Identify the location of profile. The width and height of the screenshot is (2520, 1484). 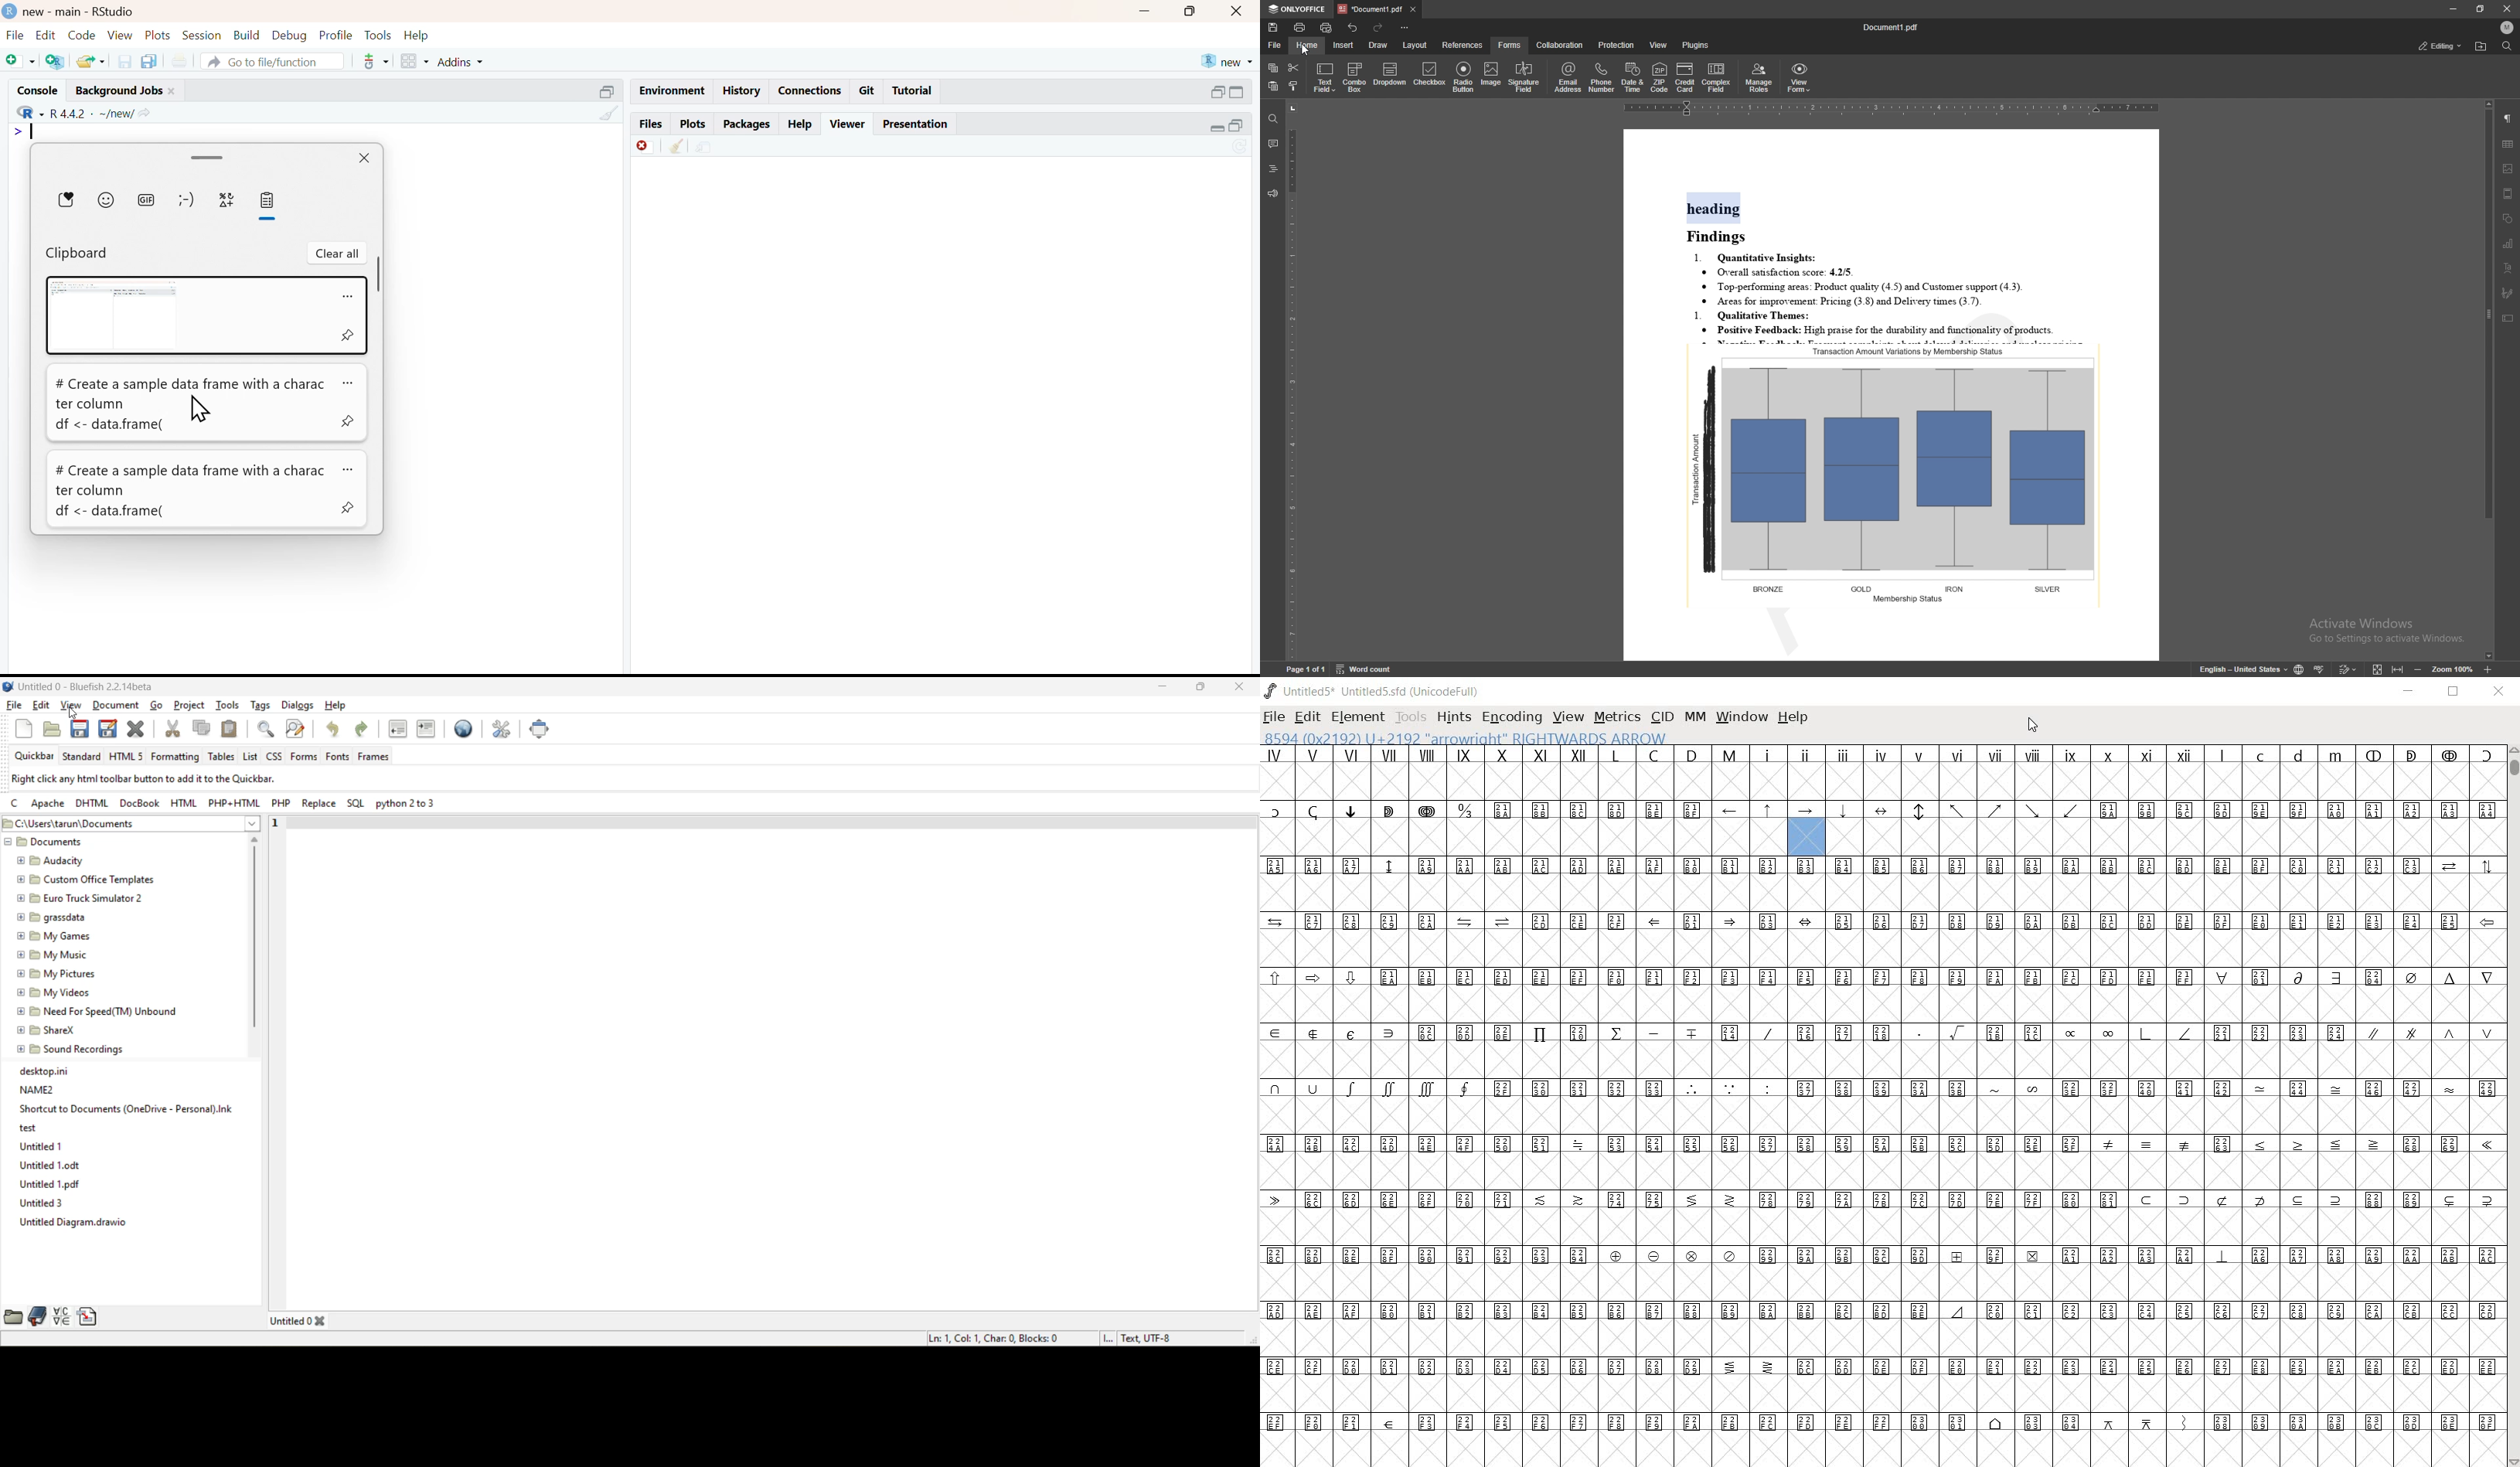
(337, 35).